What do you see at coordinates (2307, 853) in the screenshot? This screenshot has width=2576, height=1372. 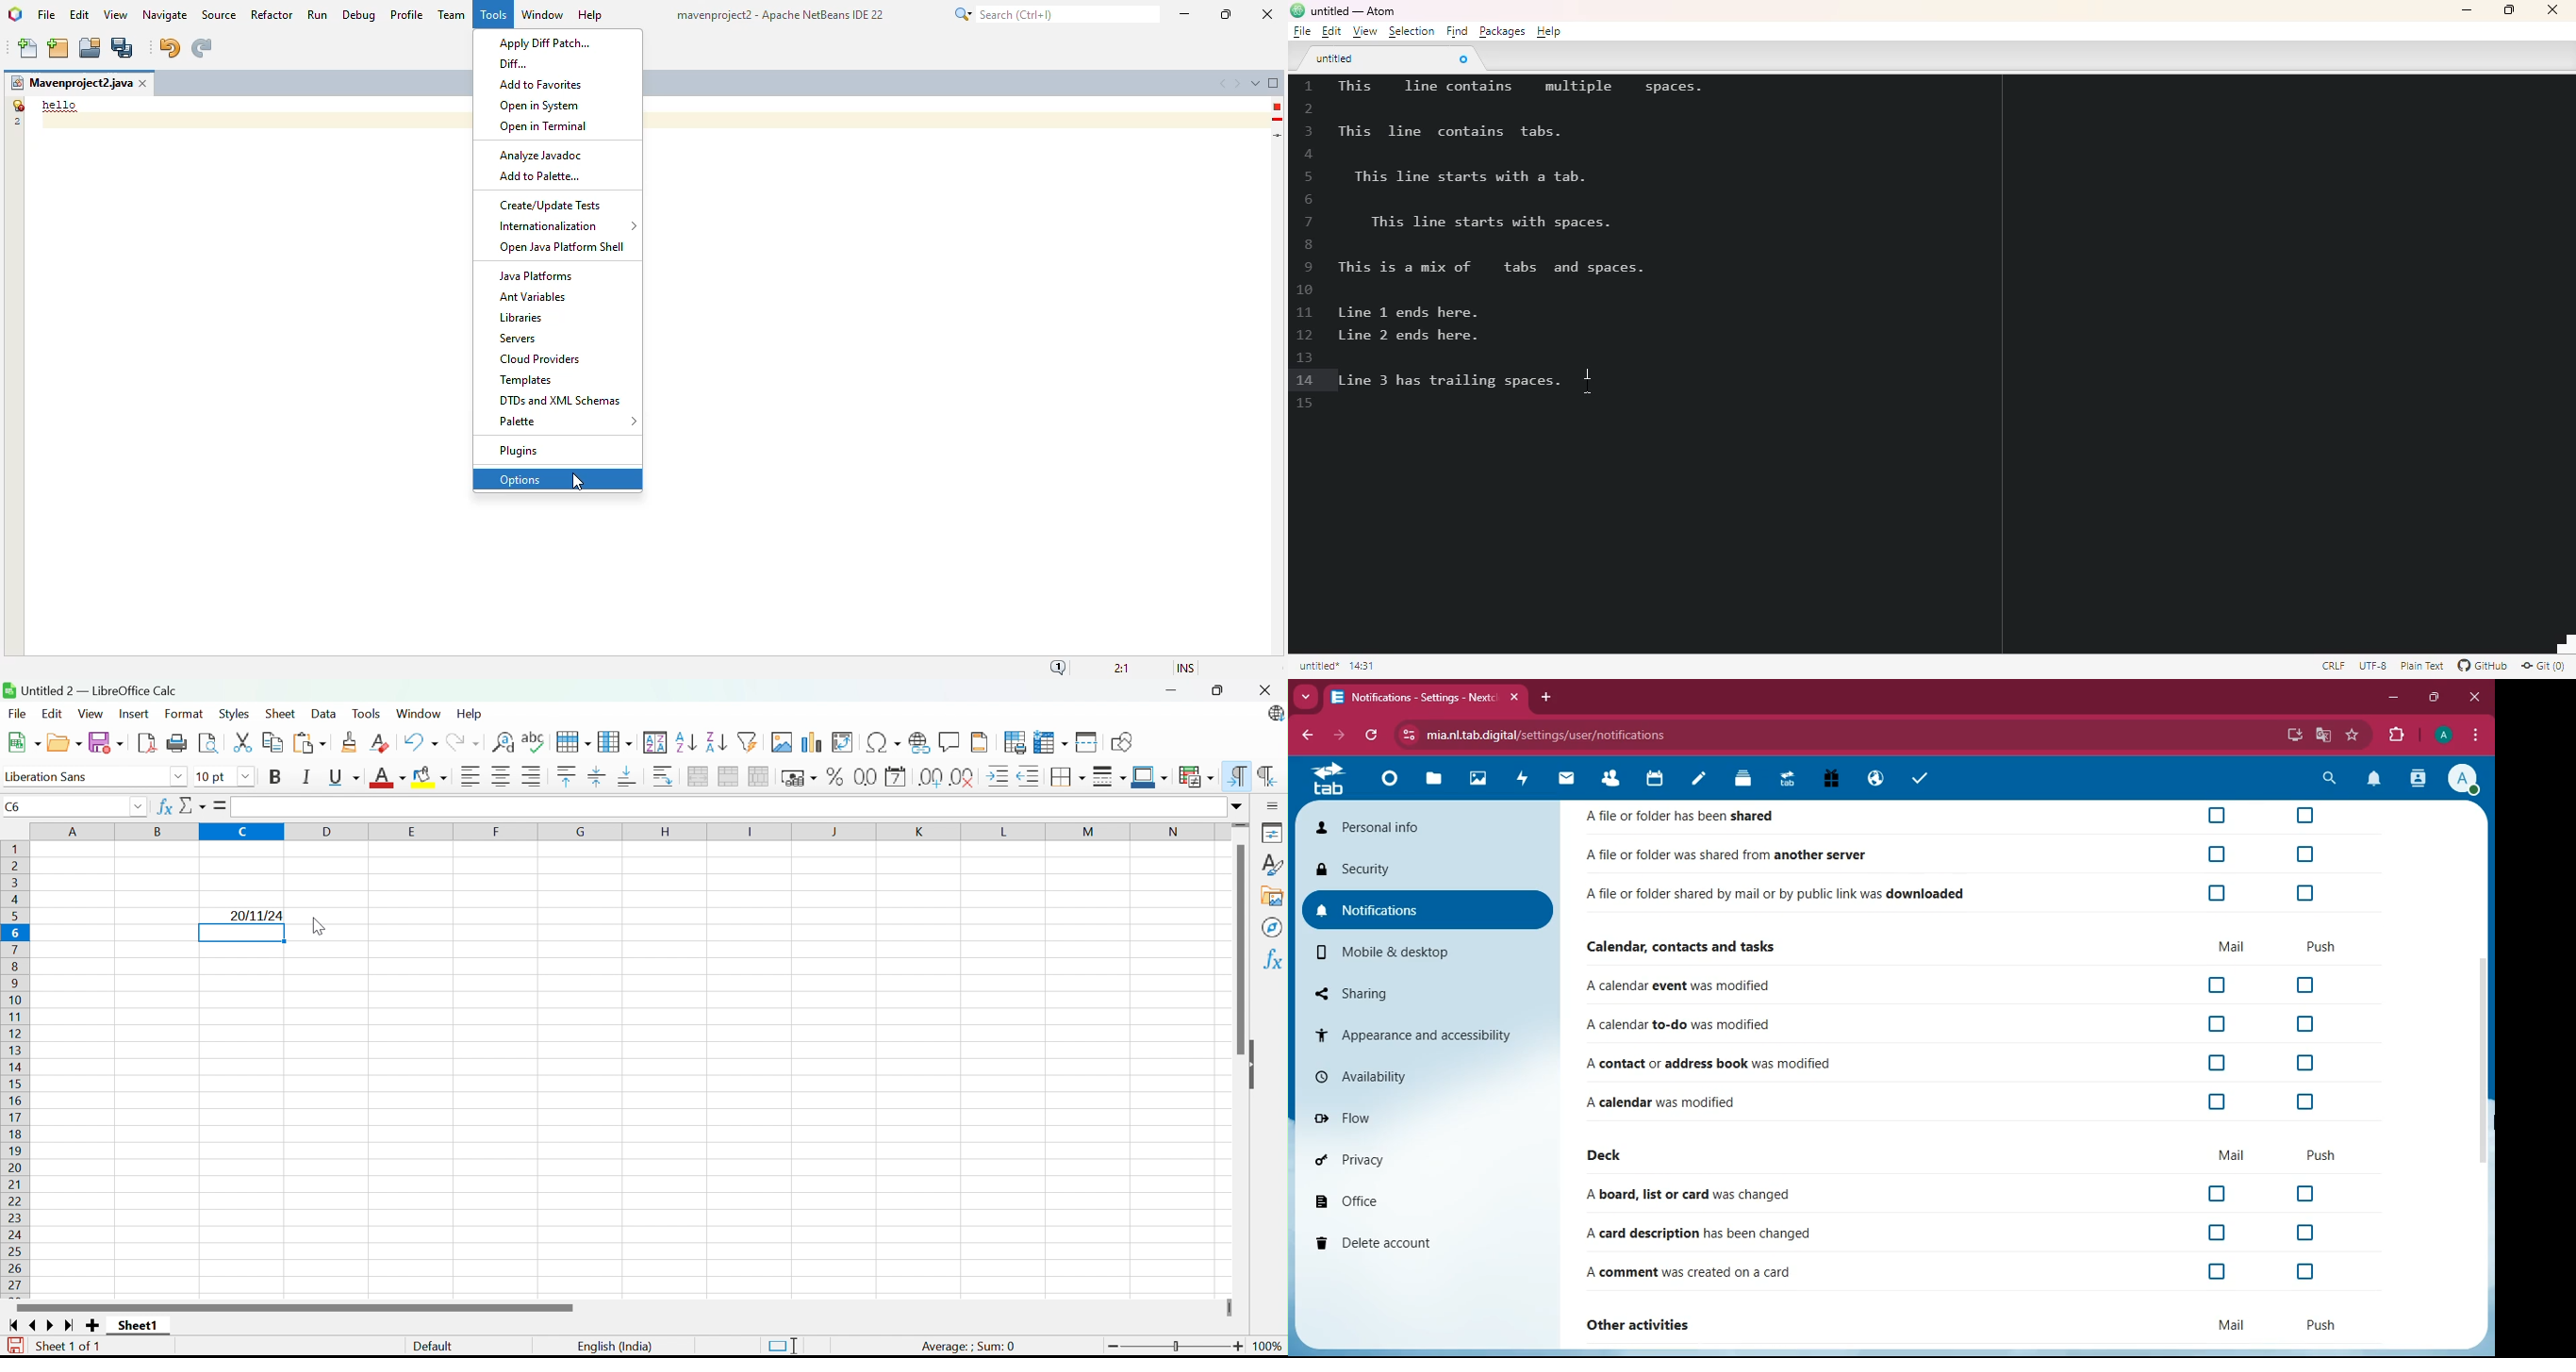 I see `off` at bounding box center [2307, 853].